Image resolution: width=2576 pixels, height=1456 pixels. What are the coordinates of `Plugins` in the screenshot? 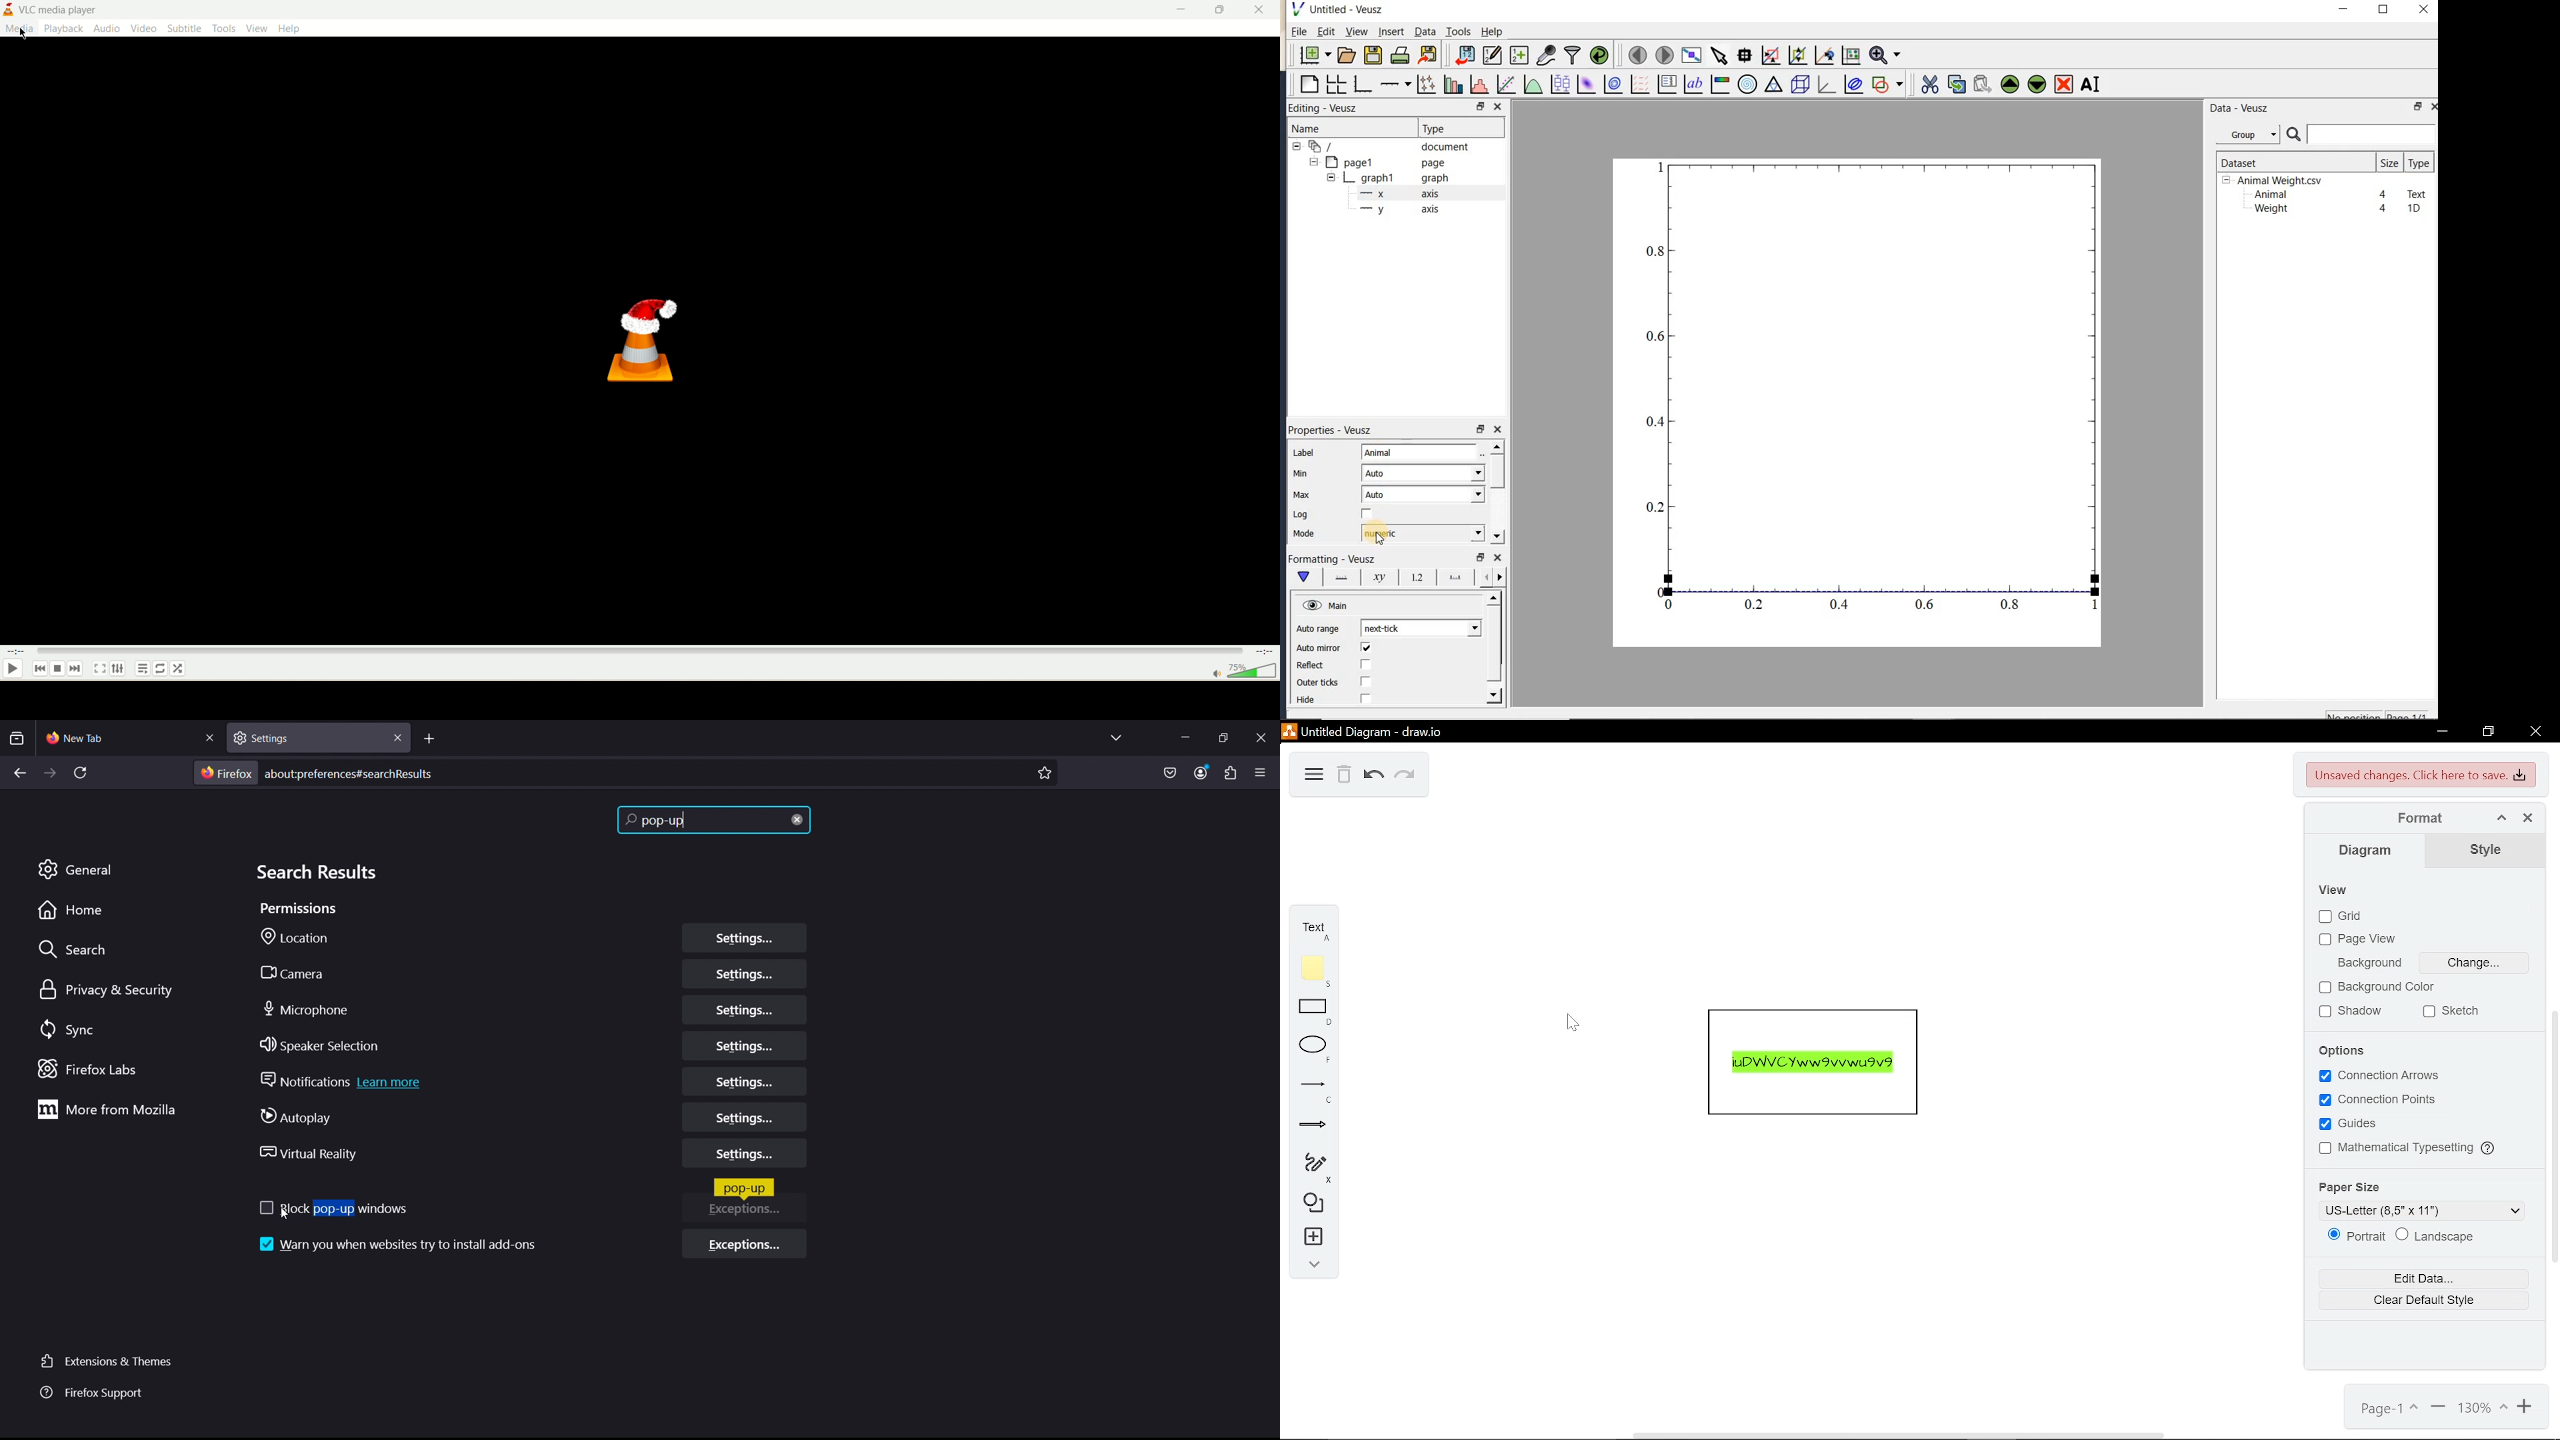 It's located at (1230, 773).